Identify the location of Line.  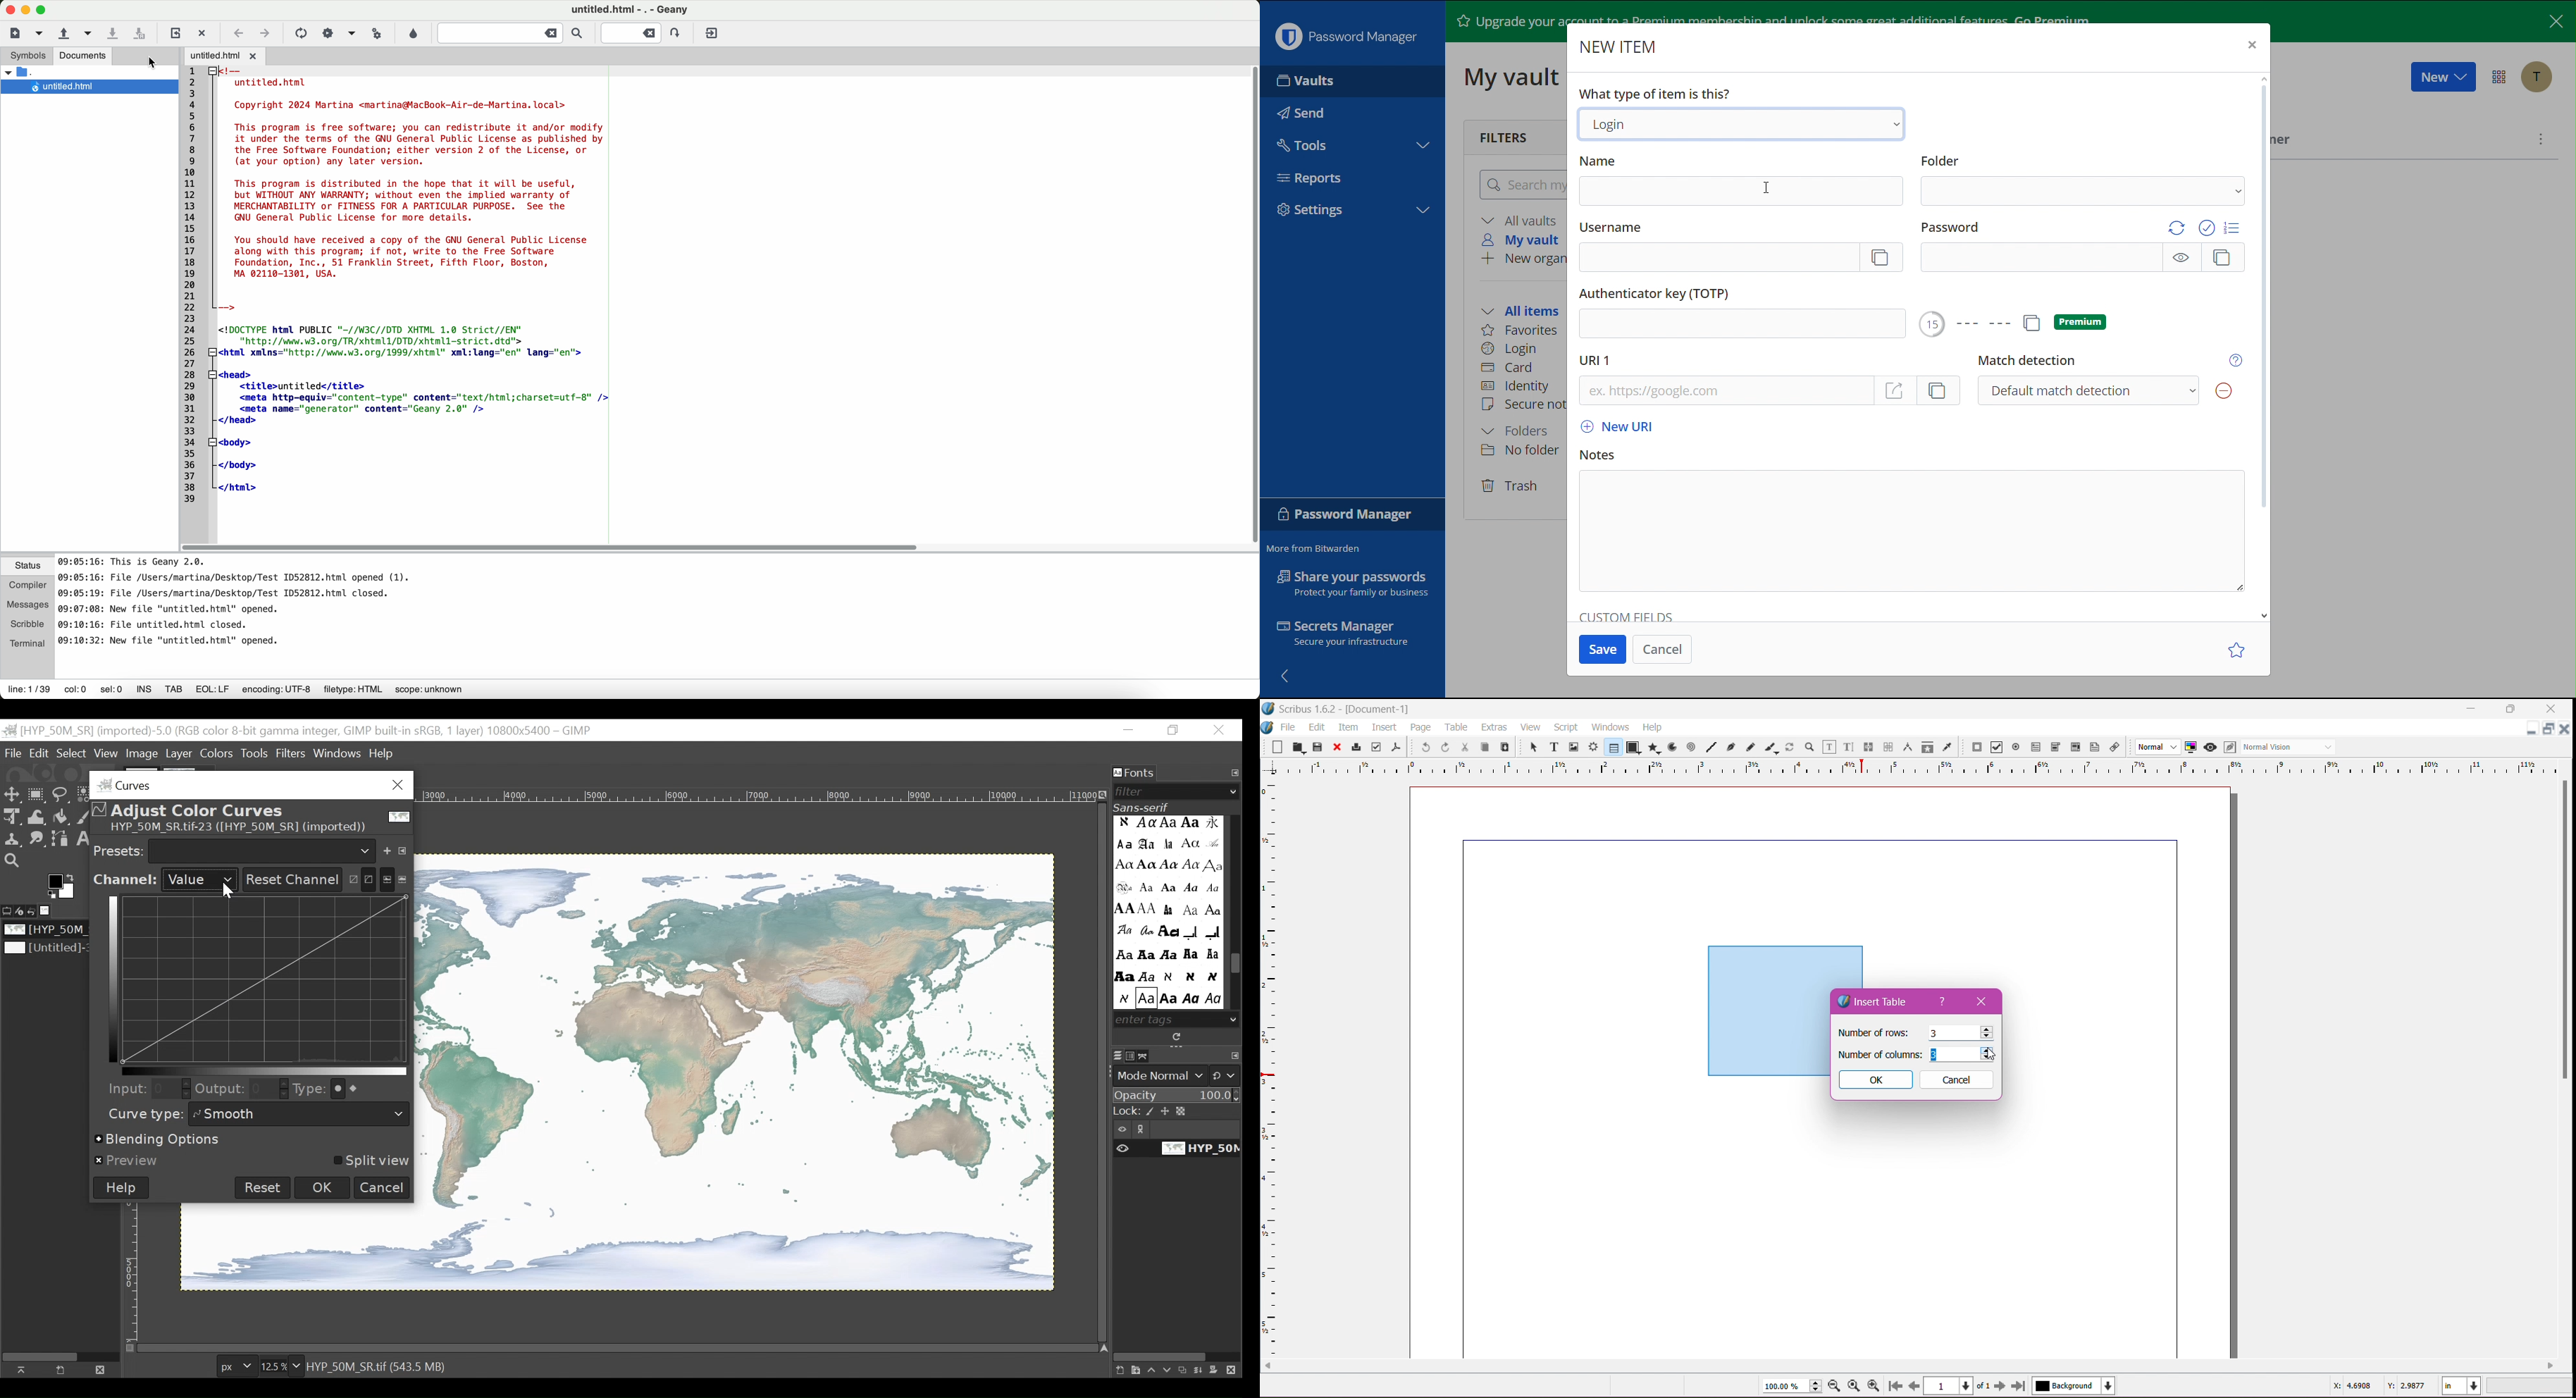
(1709, 748).